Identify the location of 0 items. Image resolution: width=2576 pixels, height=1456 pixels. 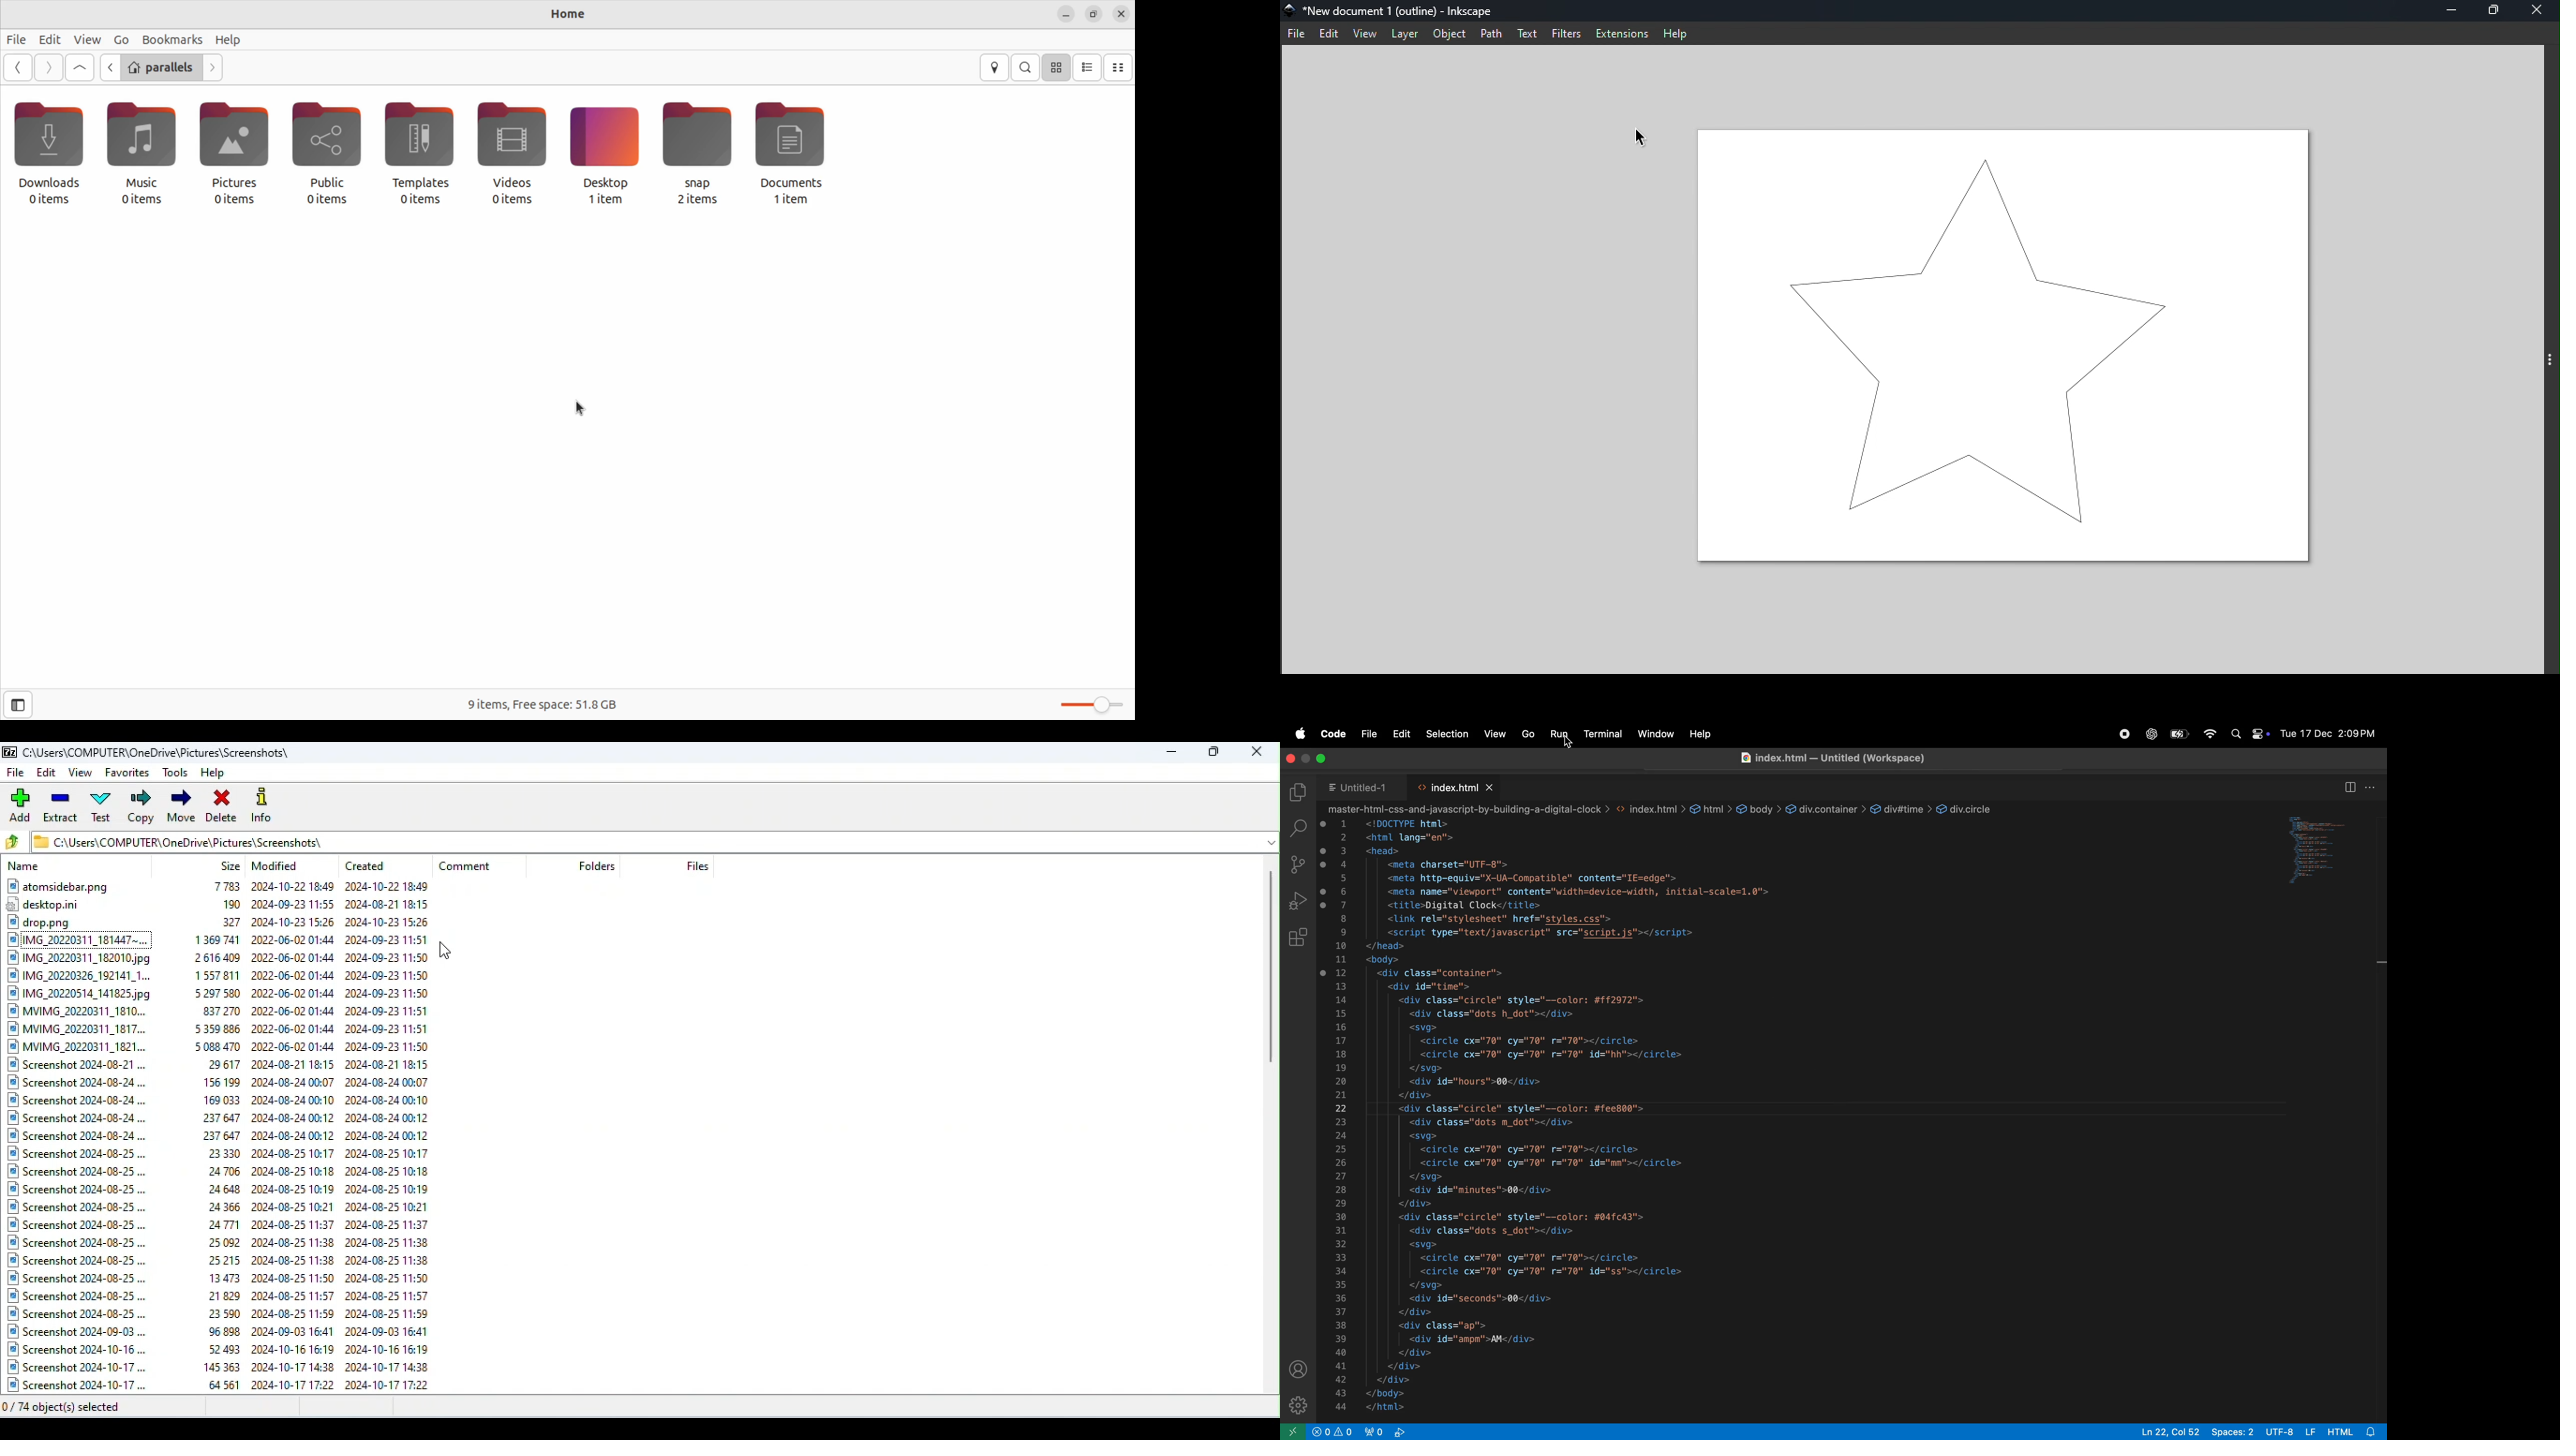
(141, 200).